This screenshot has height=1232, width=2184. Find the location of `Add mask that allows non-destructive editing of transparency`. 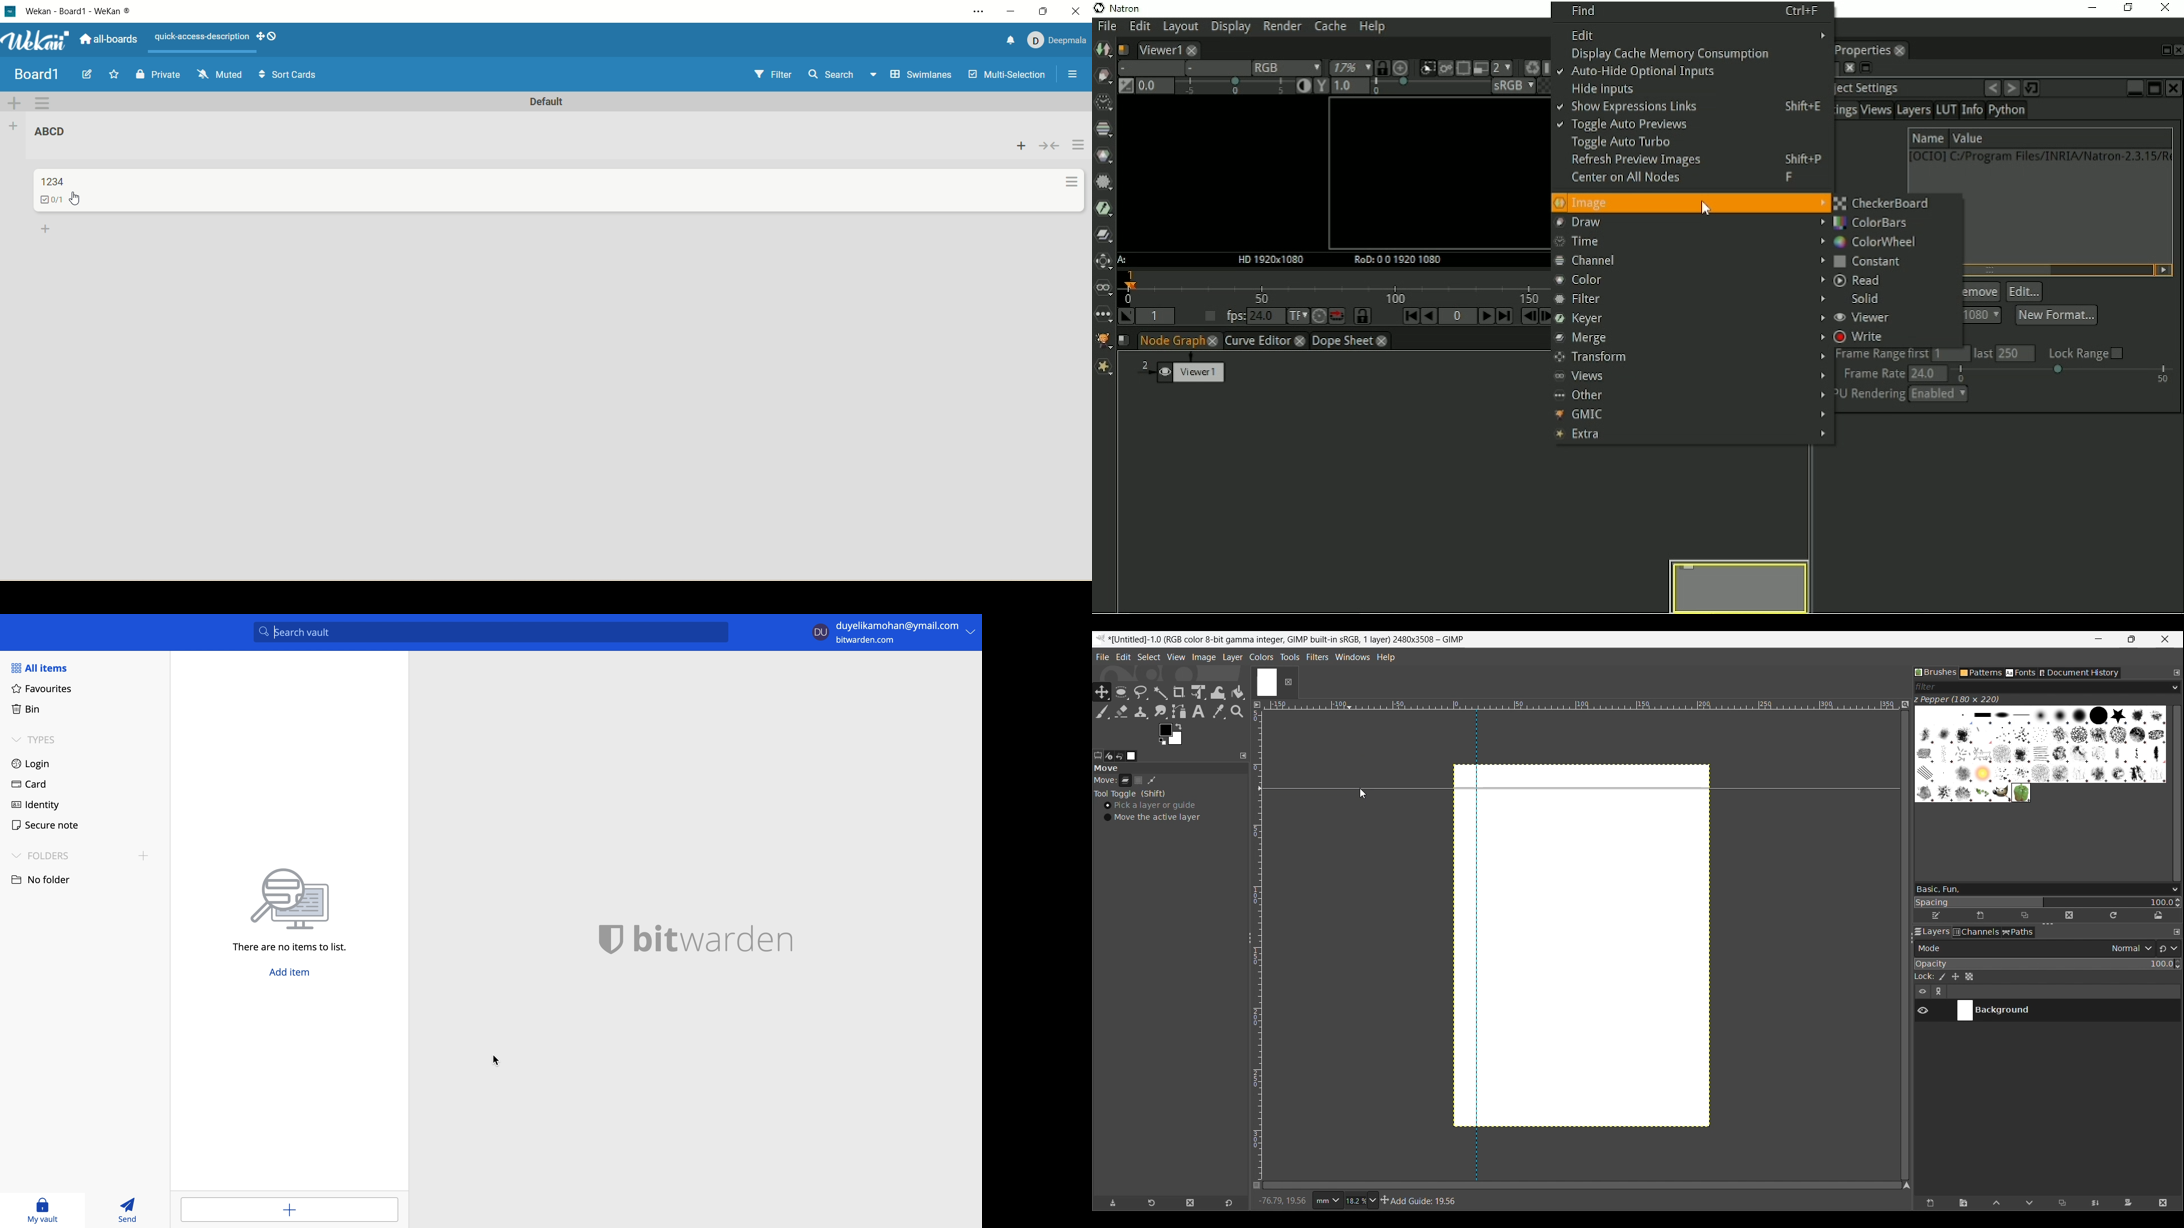

Add mask that allows non-destructive editing of transparency is located at coordinates (2128, 1204).